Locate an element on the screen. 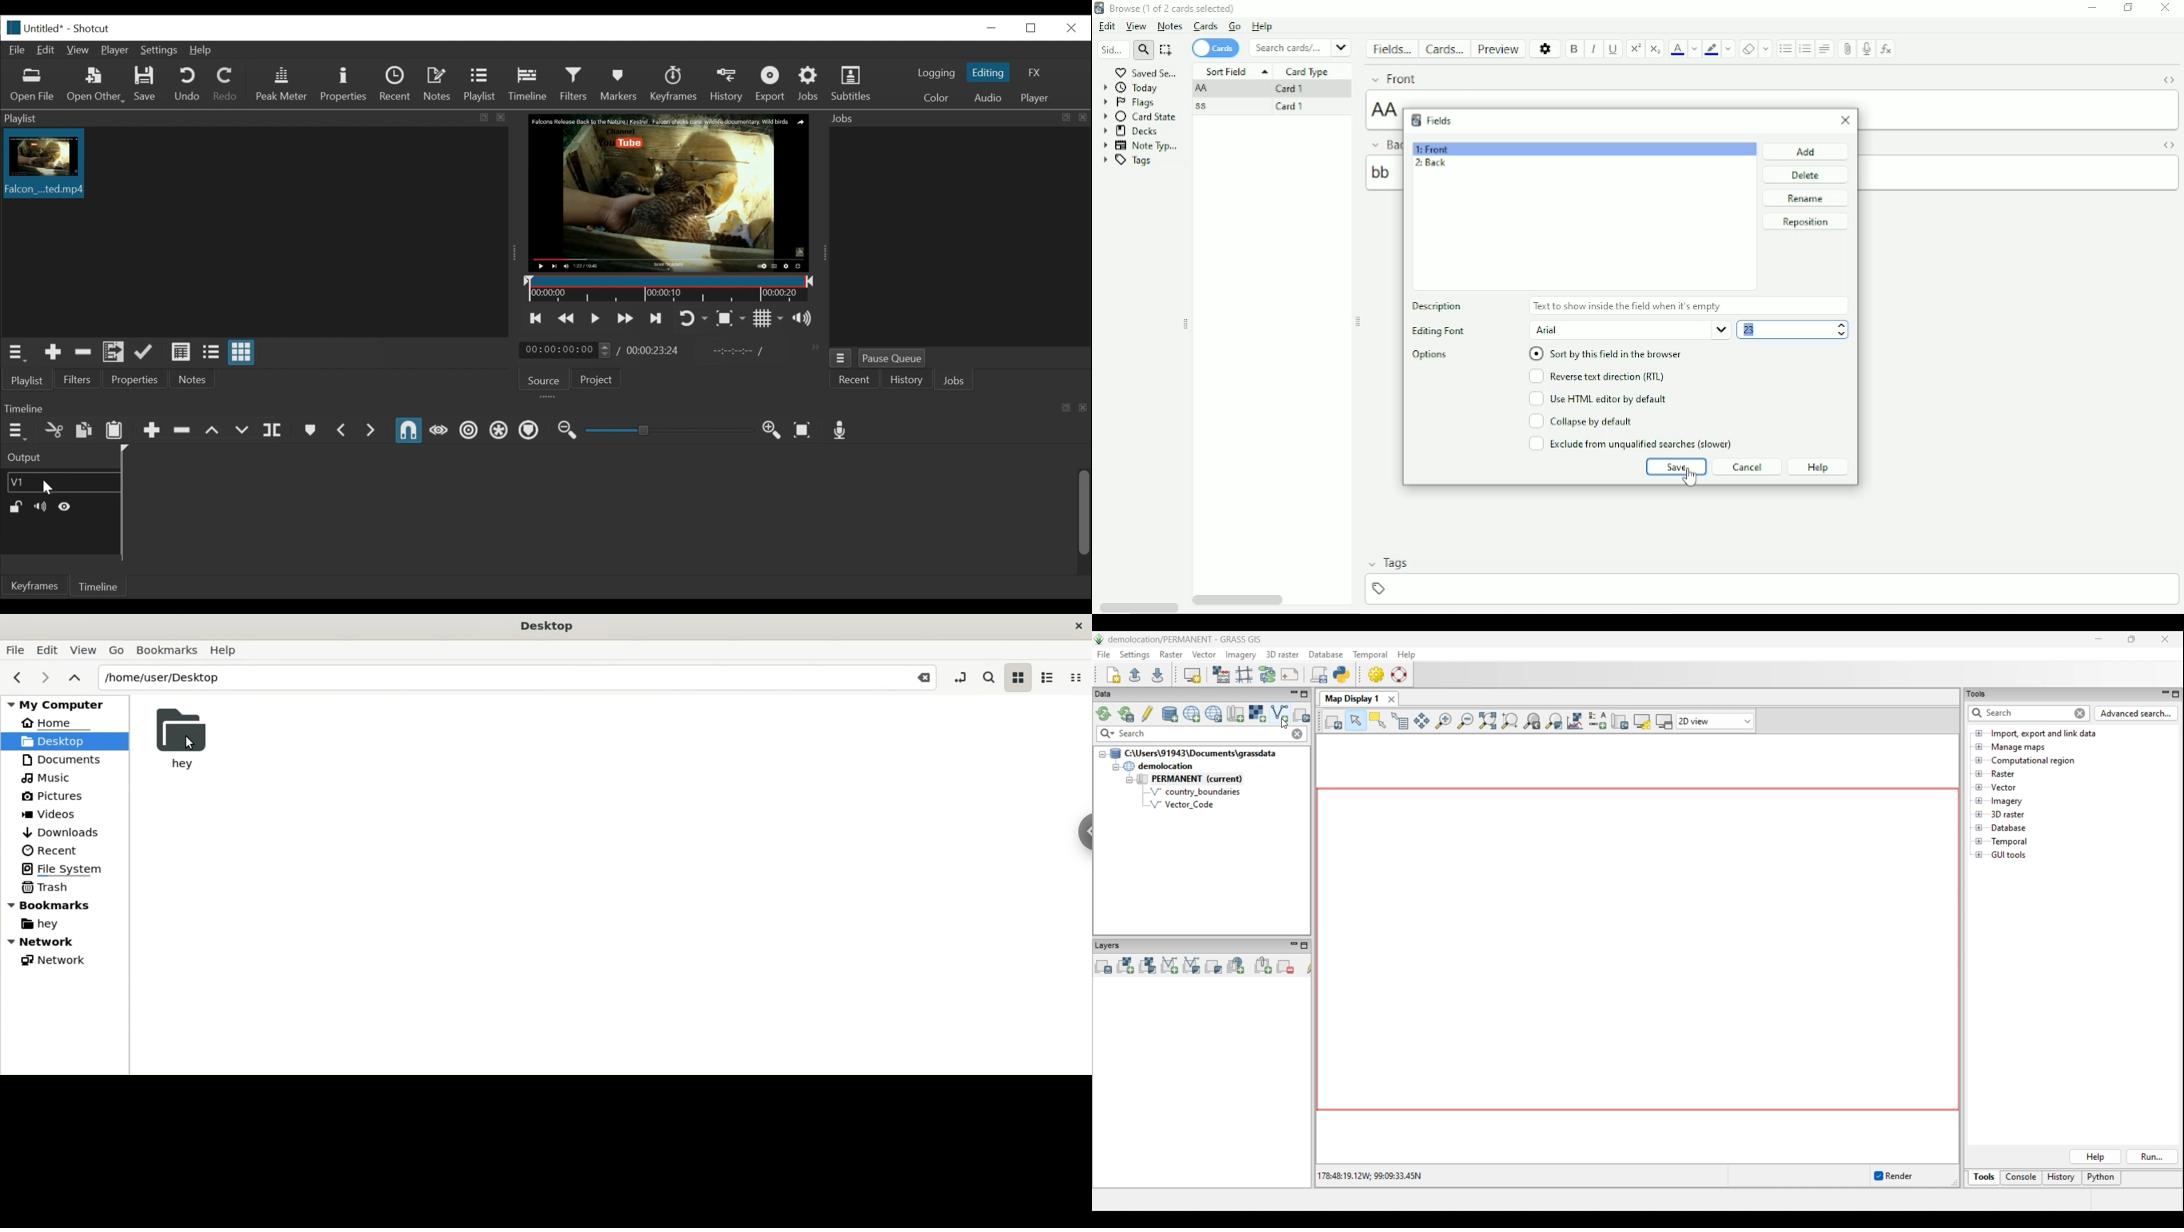  File name is located at coordinates (34, 27).